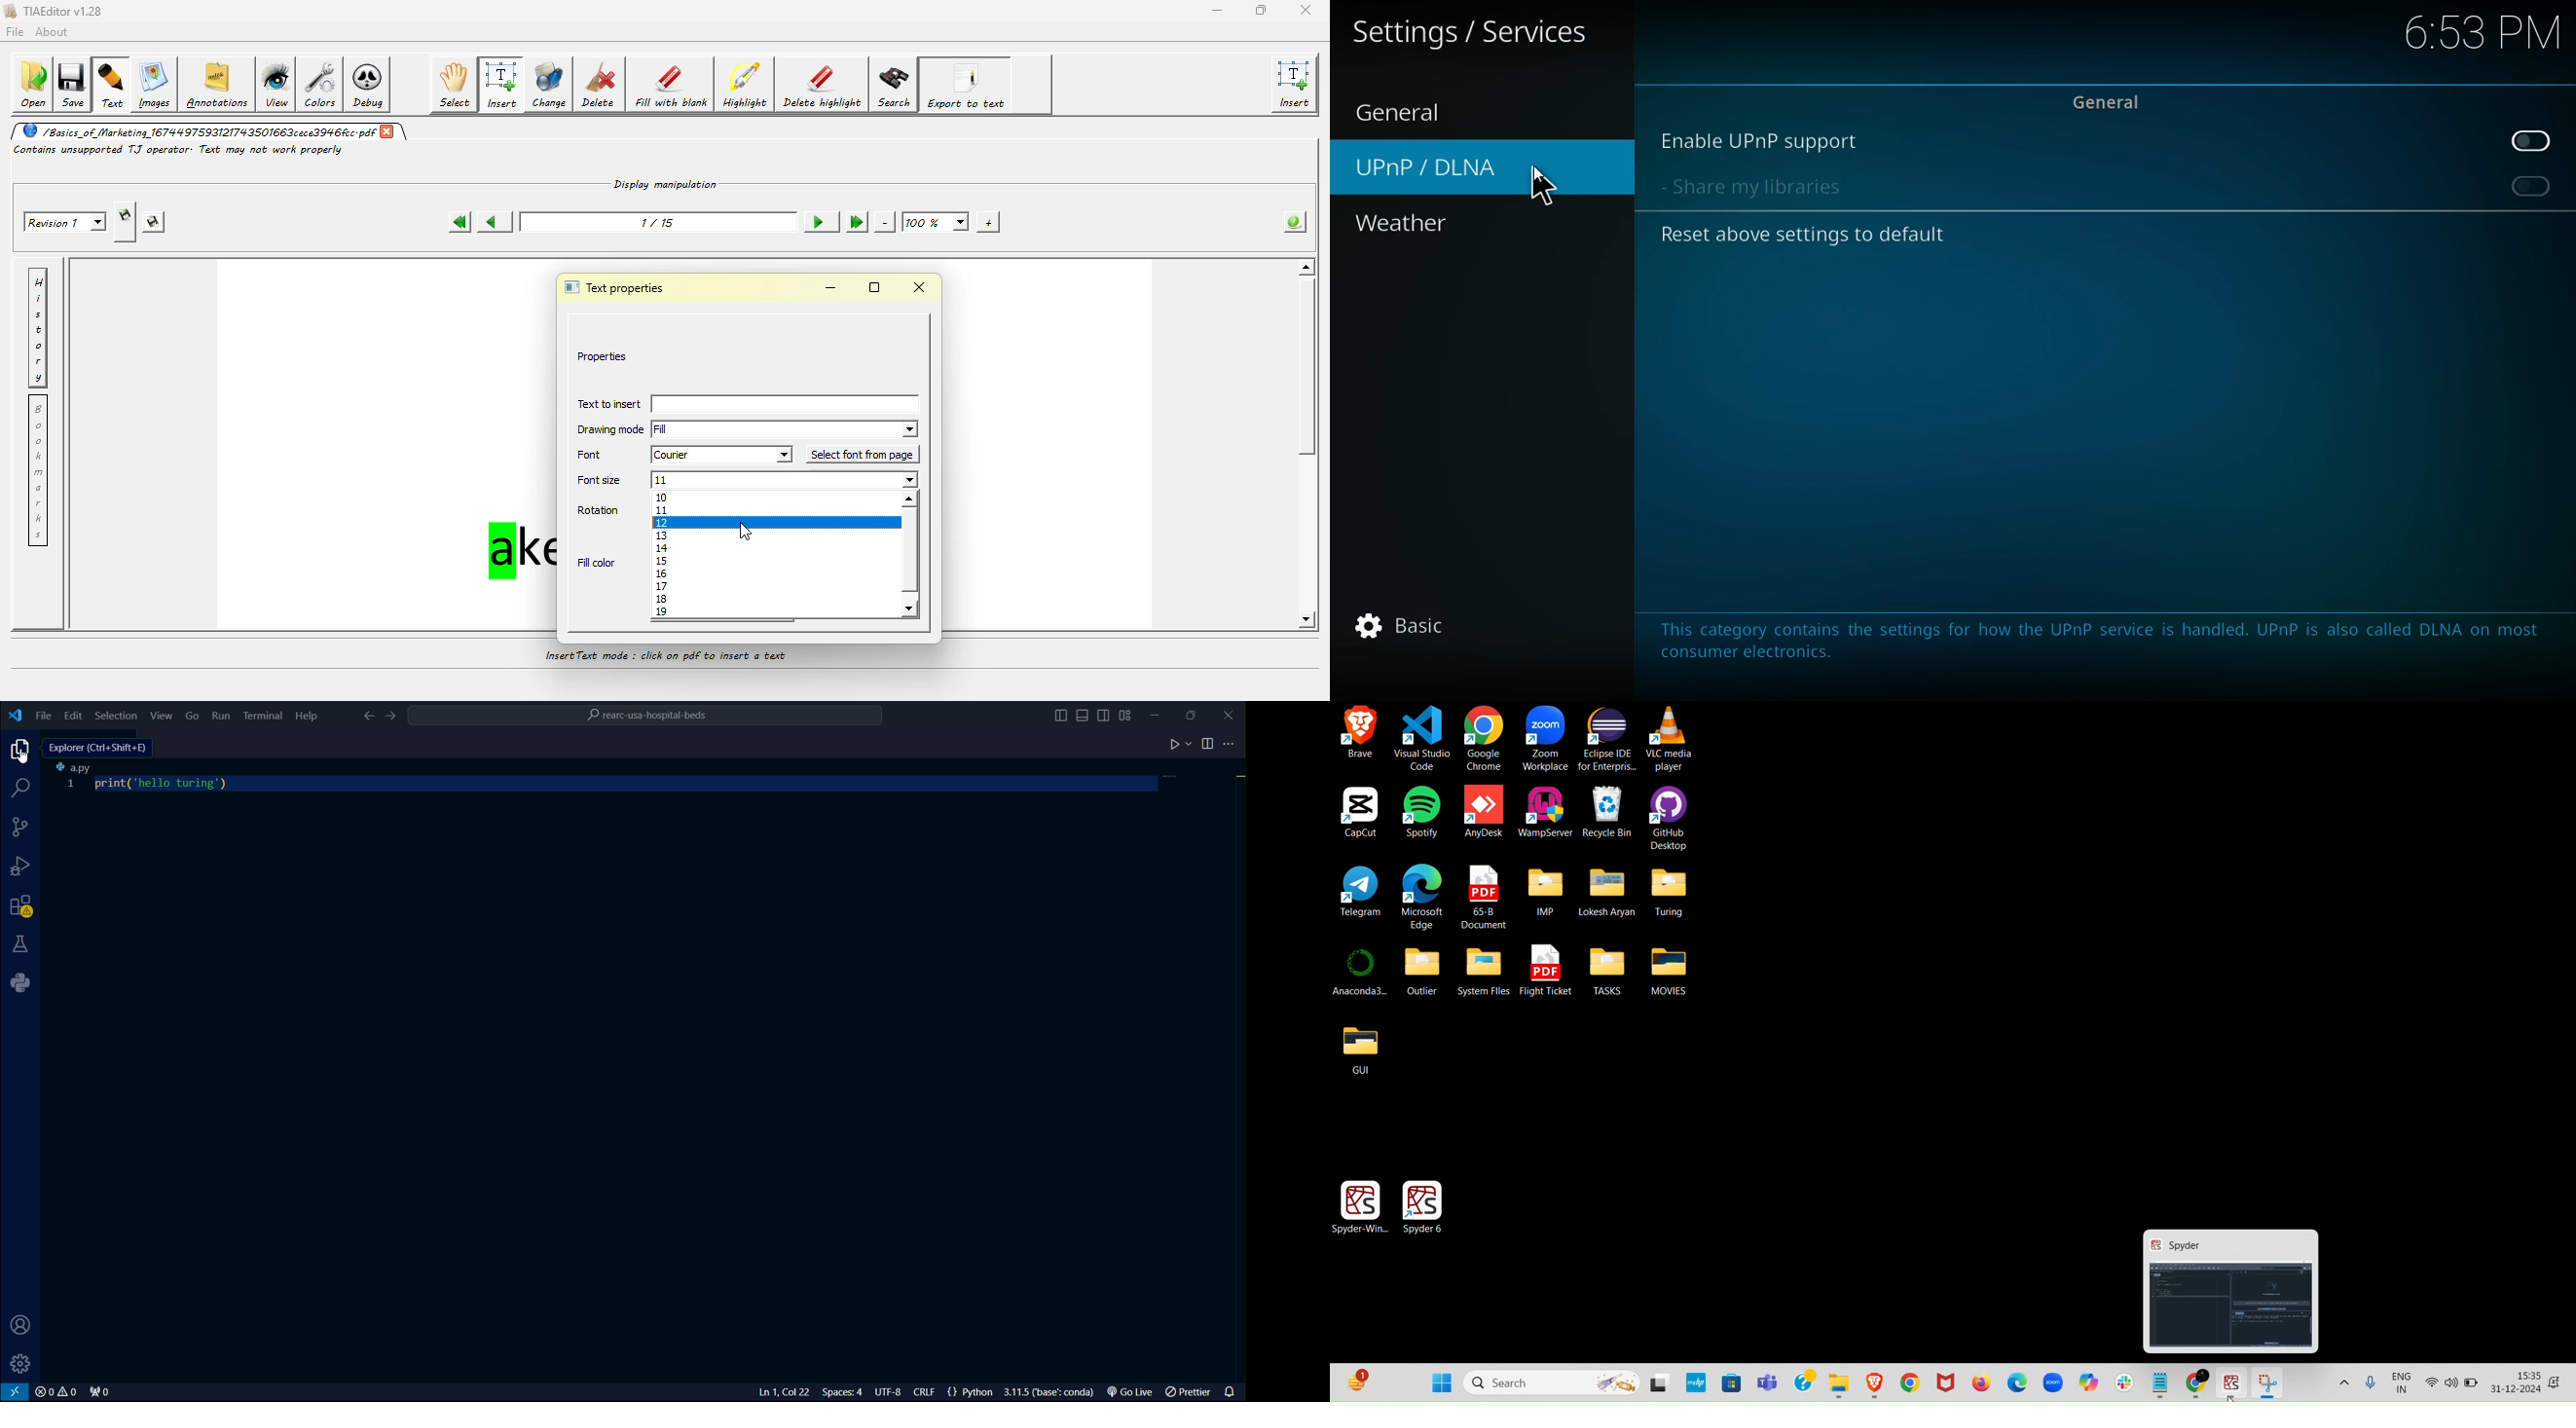 The height and width of the screenshot is (1428, 2576). I want to click on WampServer, so click(1545, 811).